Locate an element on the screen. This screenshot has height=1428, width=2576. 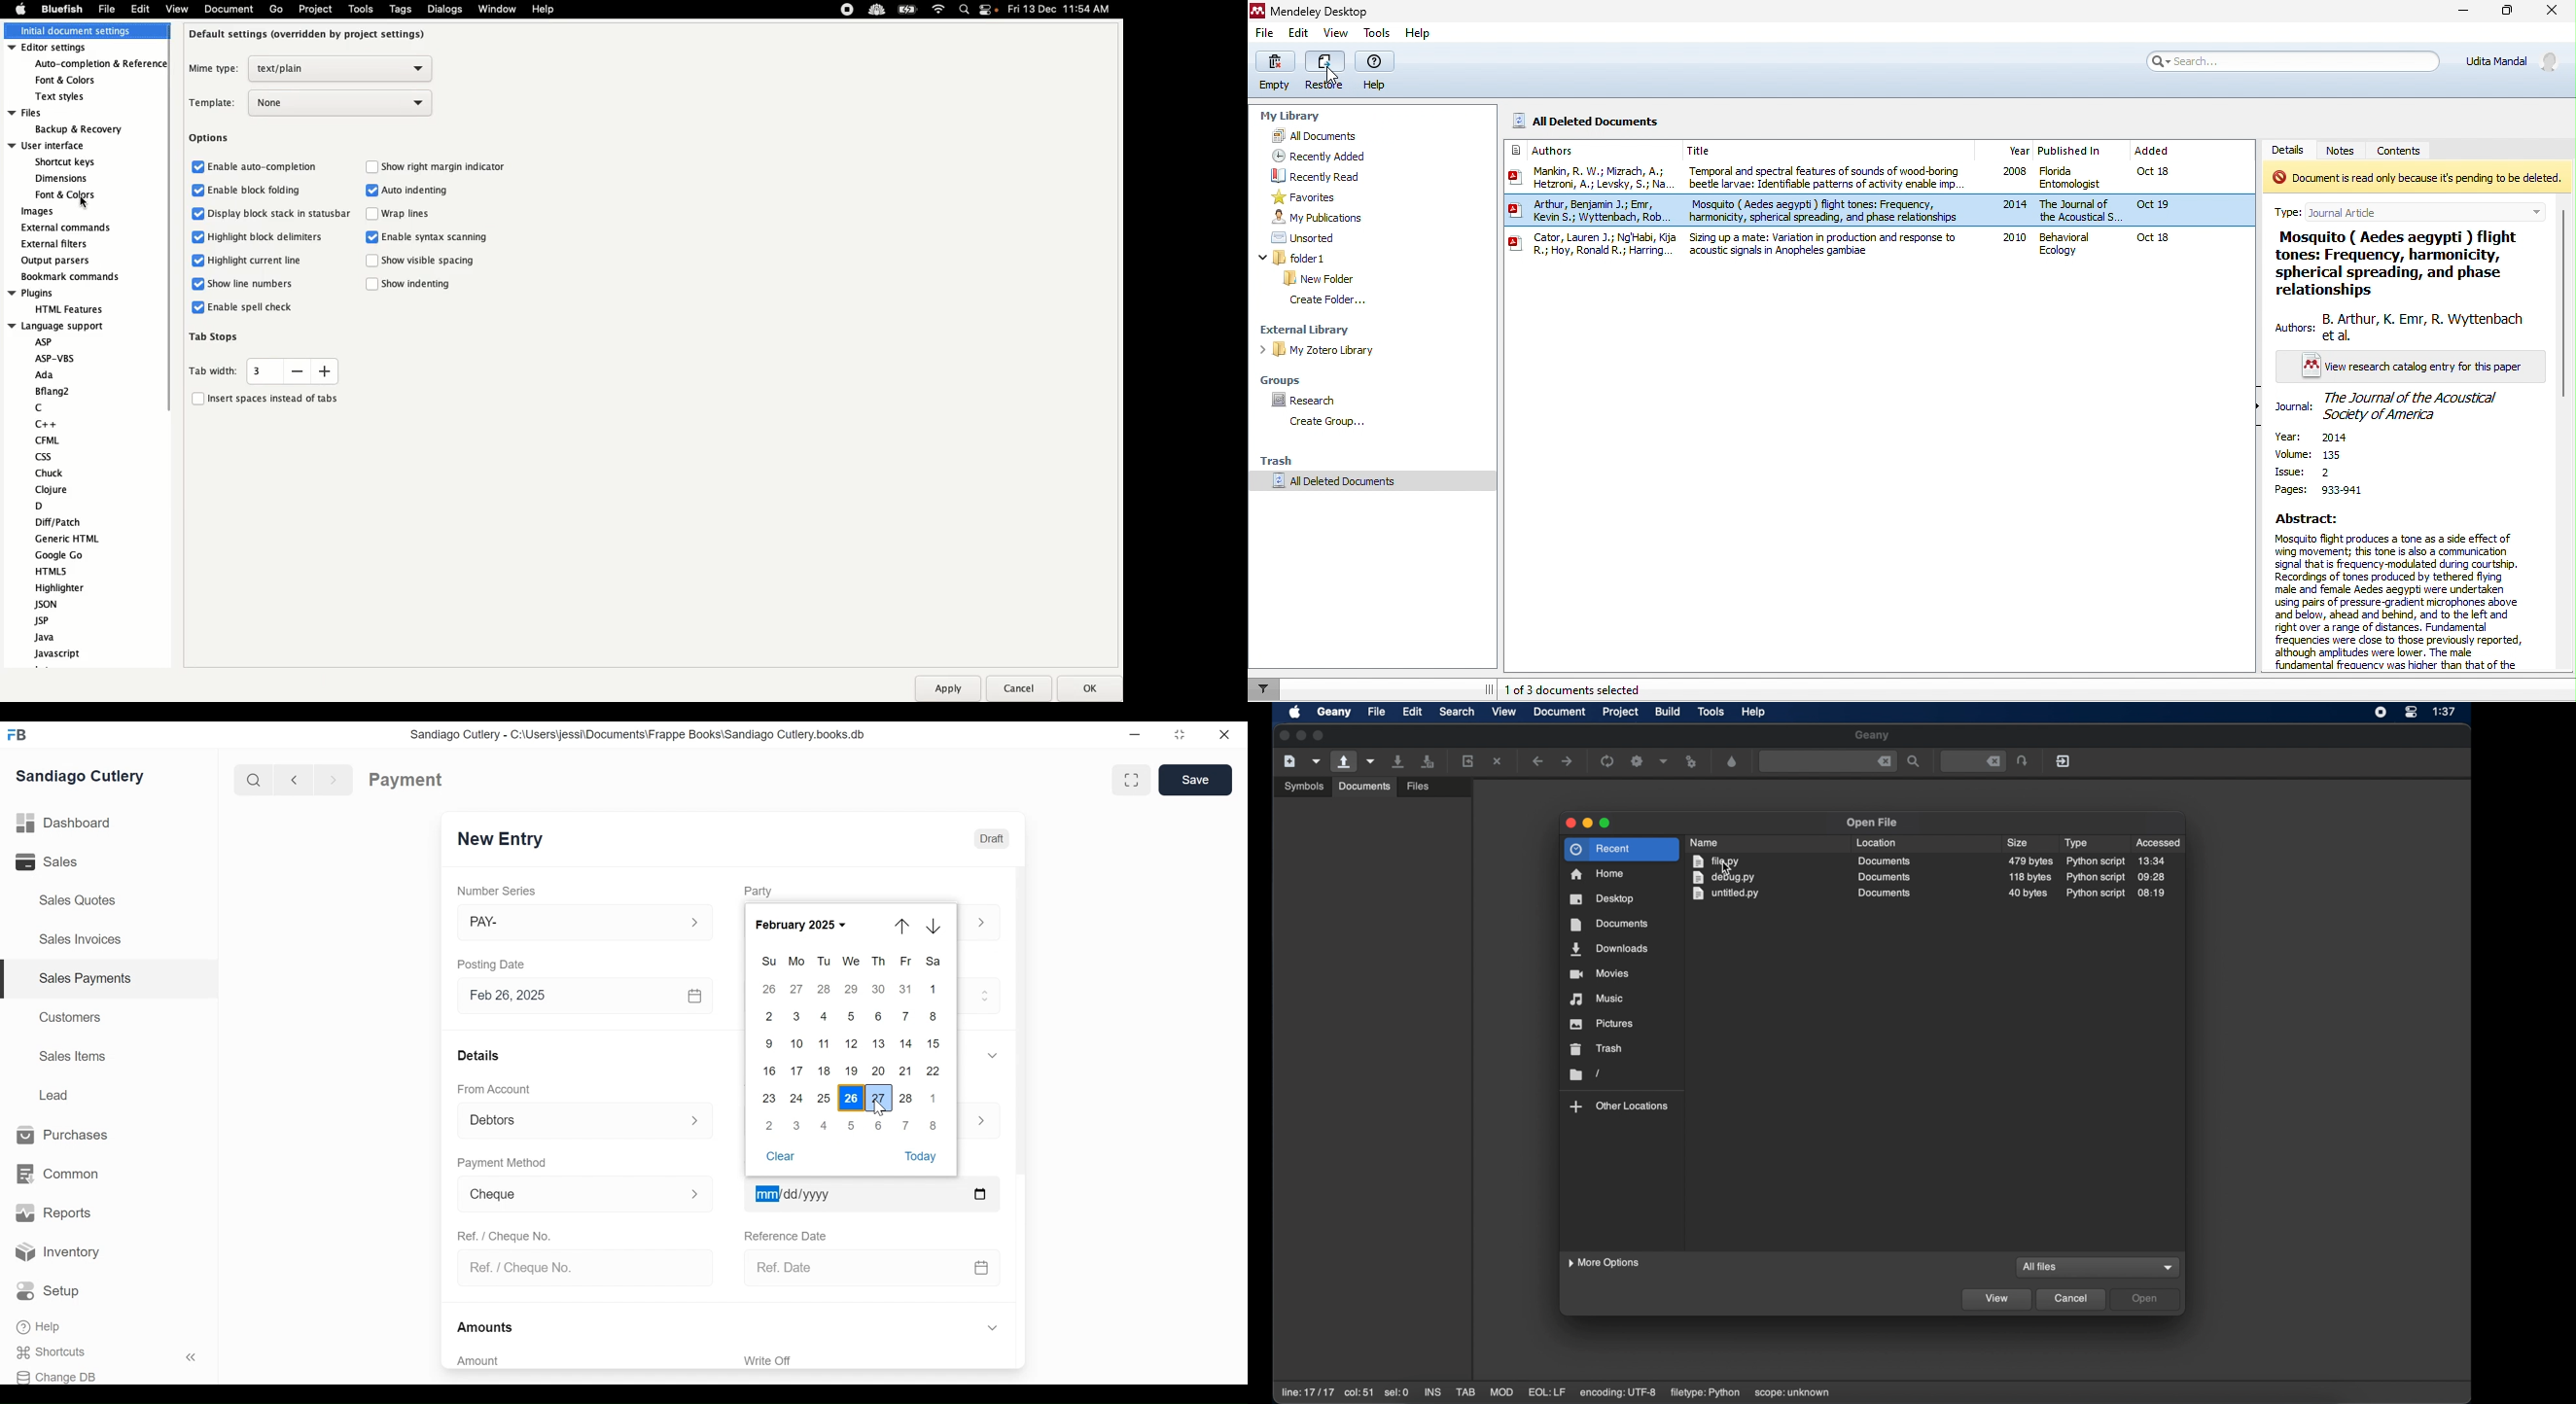
Navigate Back is located at coordinates (291, 779).